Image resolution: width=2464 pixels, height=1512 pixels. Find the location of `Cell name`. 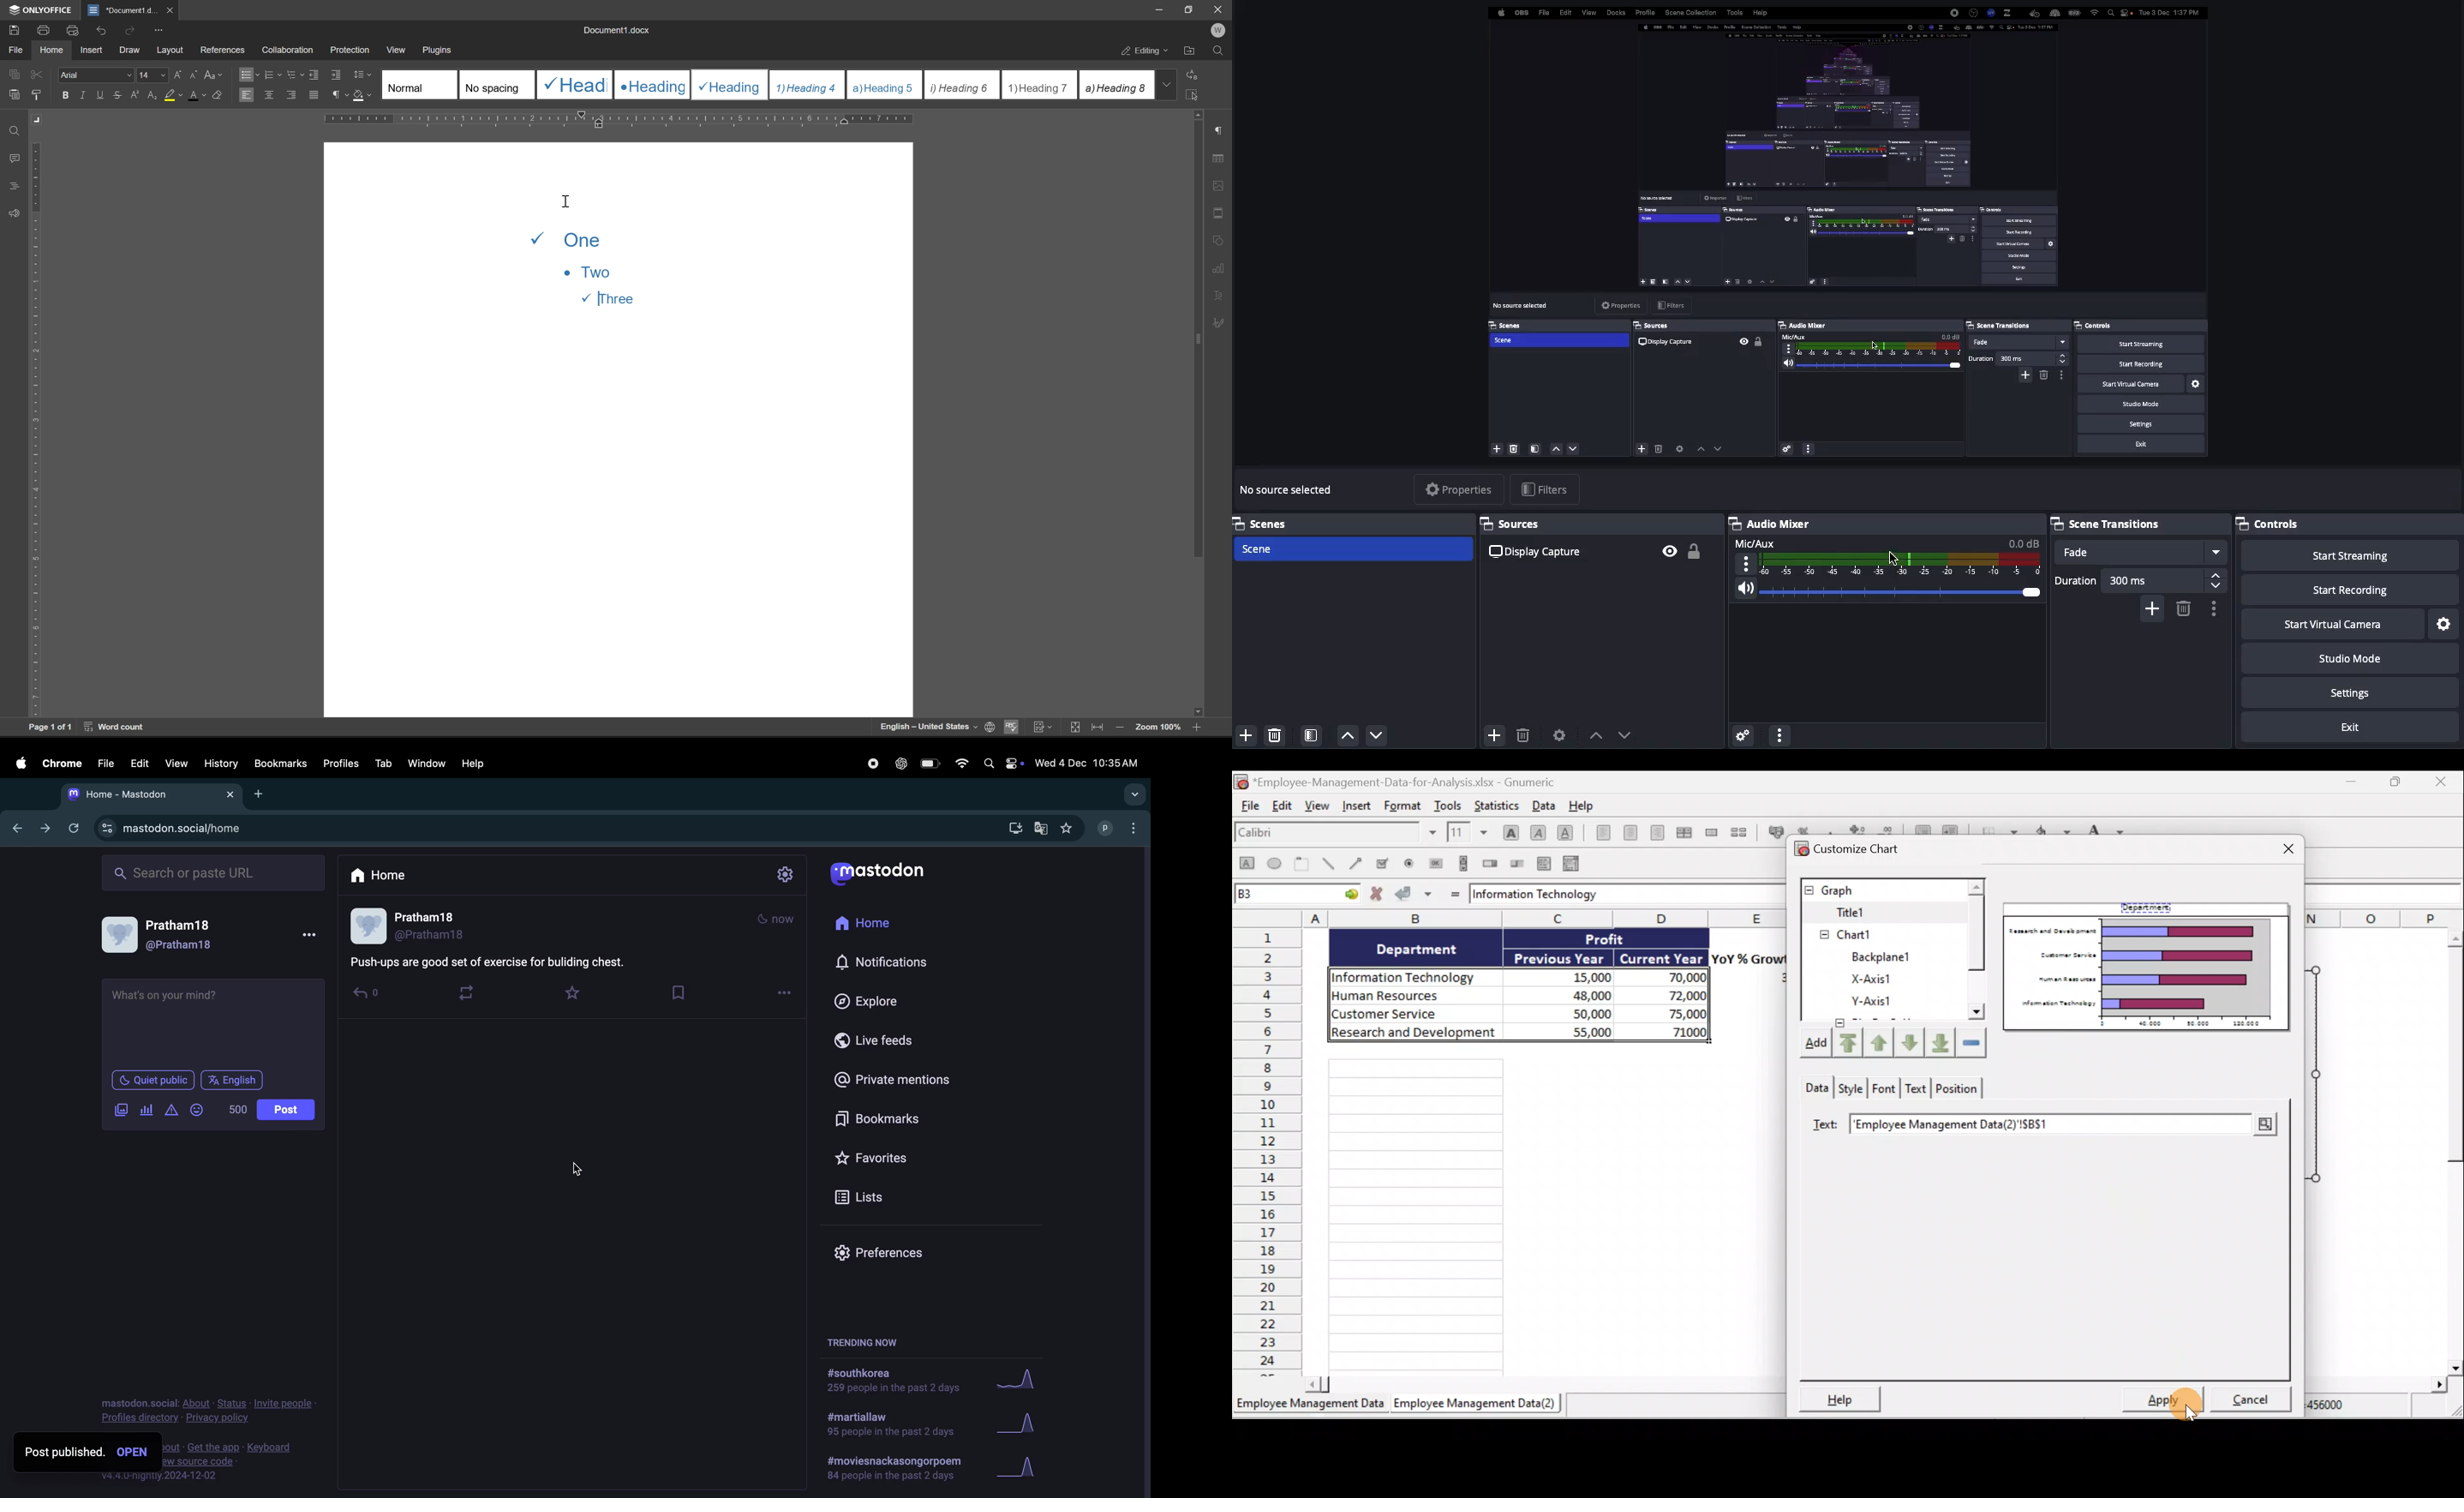

Cell name is located at coordinates (1297, 891).